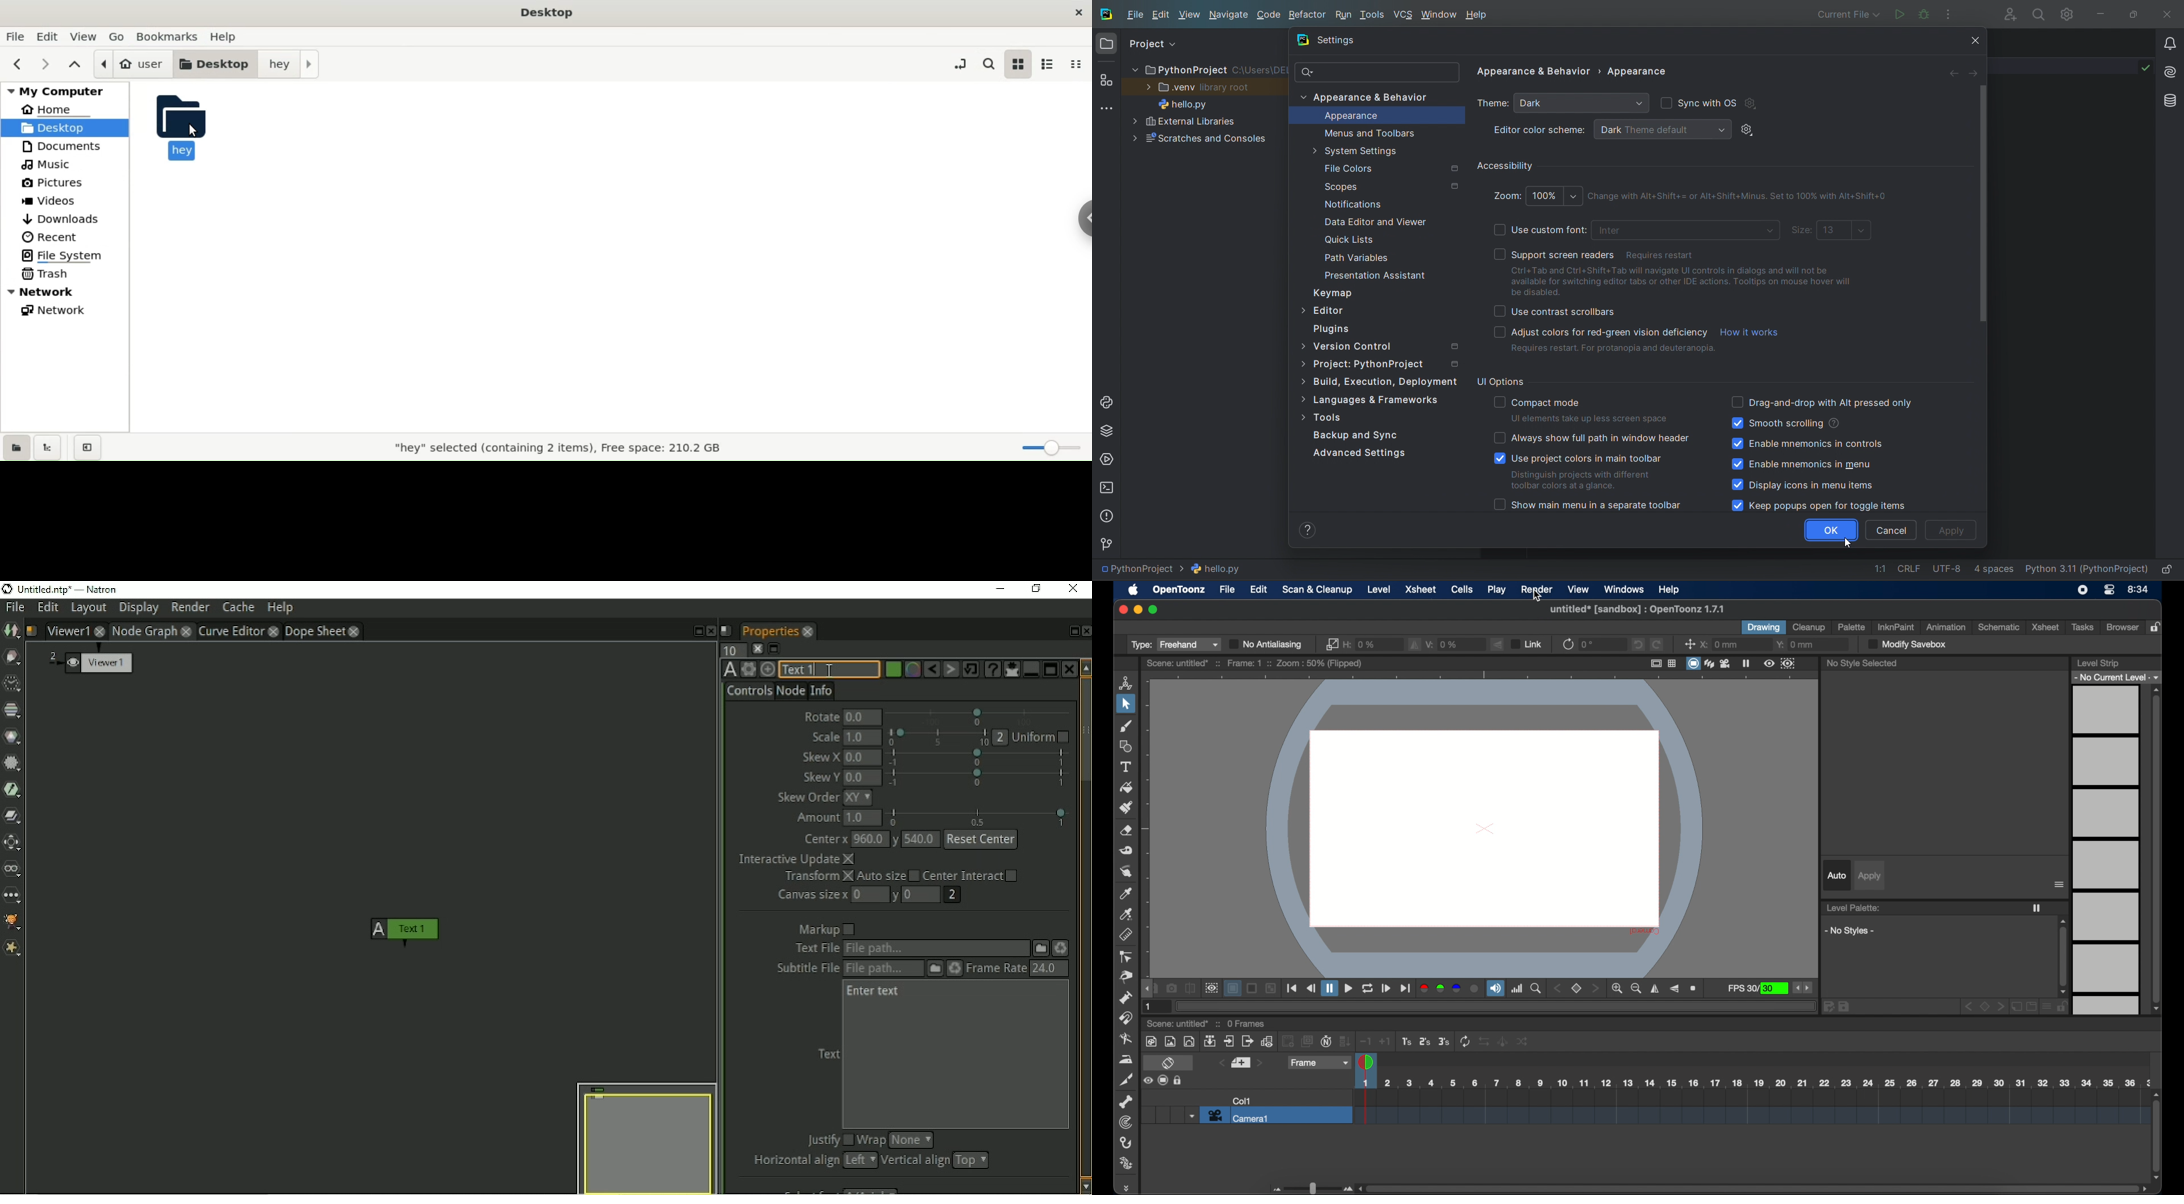 This screenshot has width=2184, height=1204. I want to click on search, so click(2036, 15).